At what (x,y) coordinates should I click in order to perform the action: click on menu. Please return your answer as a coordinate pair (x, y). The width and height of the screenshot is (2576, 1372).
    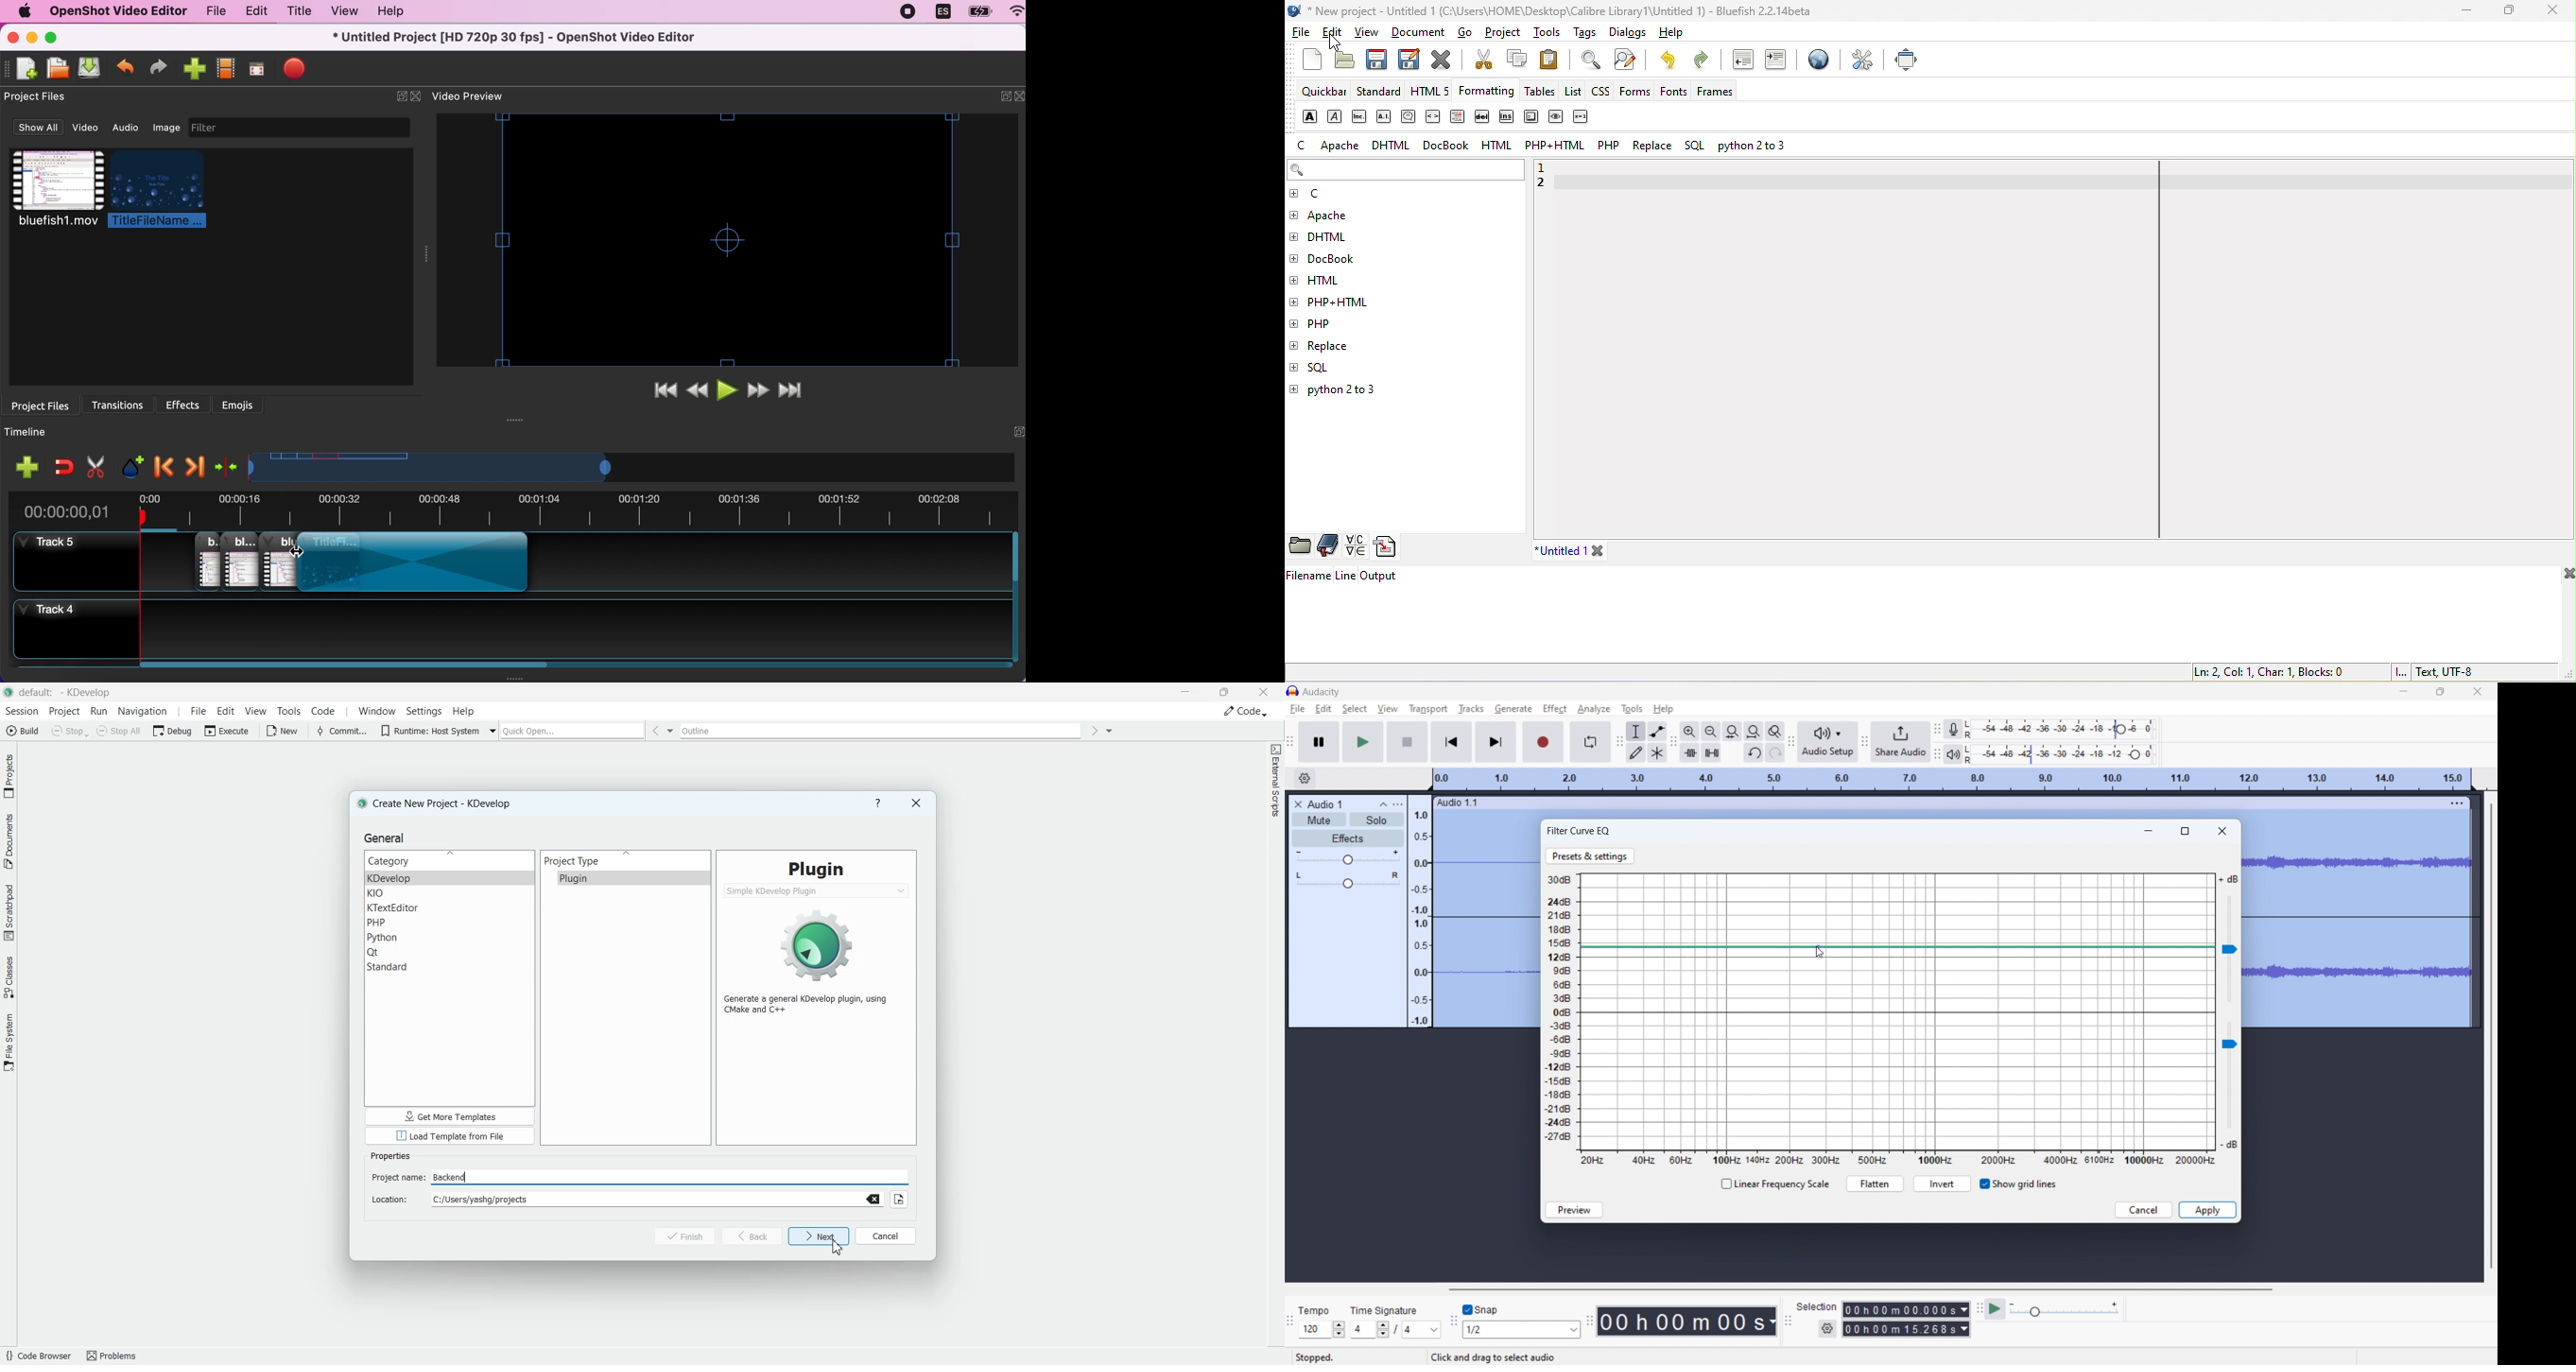
    Looking at the image, I should click on (2458, 803).